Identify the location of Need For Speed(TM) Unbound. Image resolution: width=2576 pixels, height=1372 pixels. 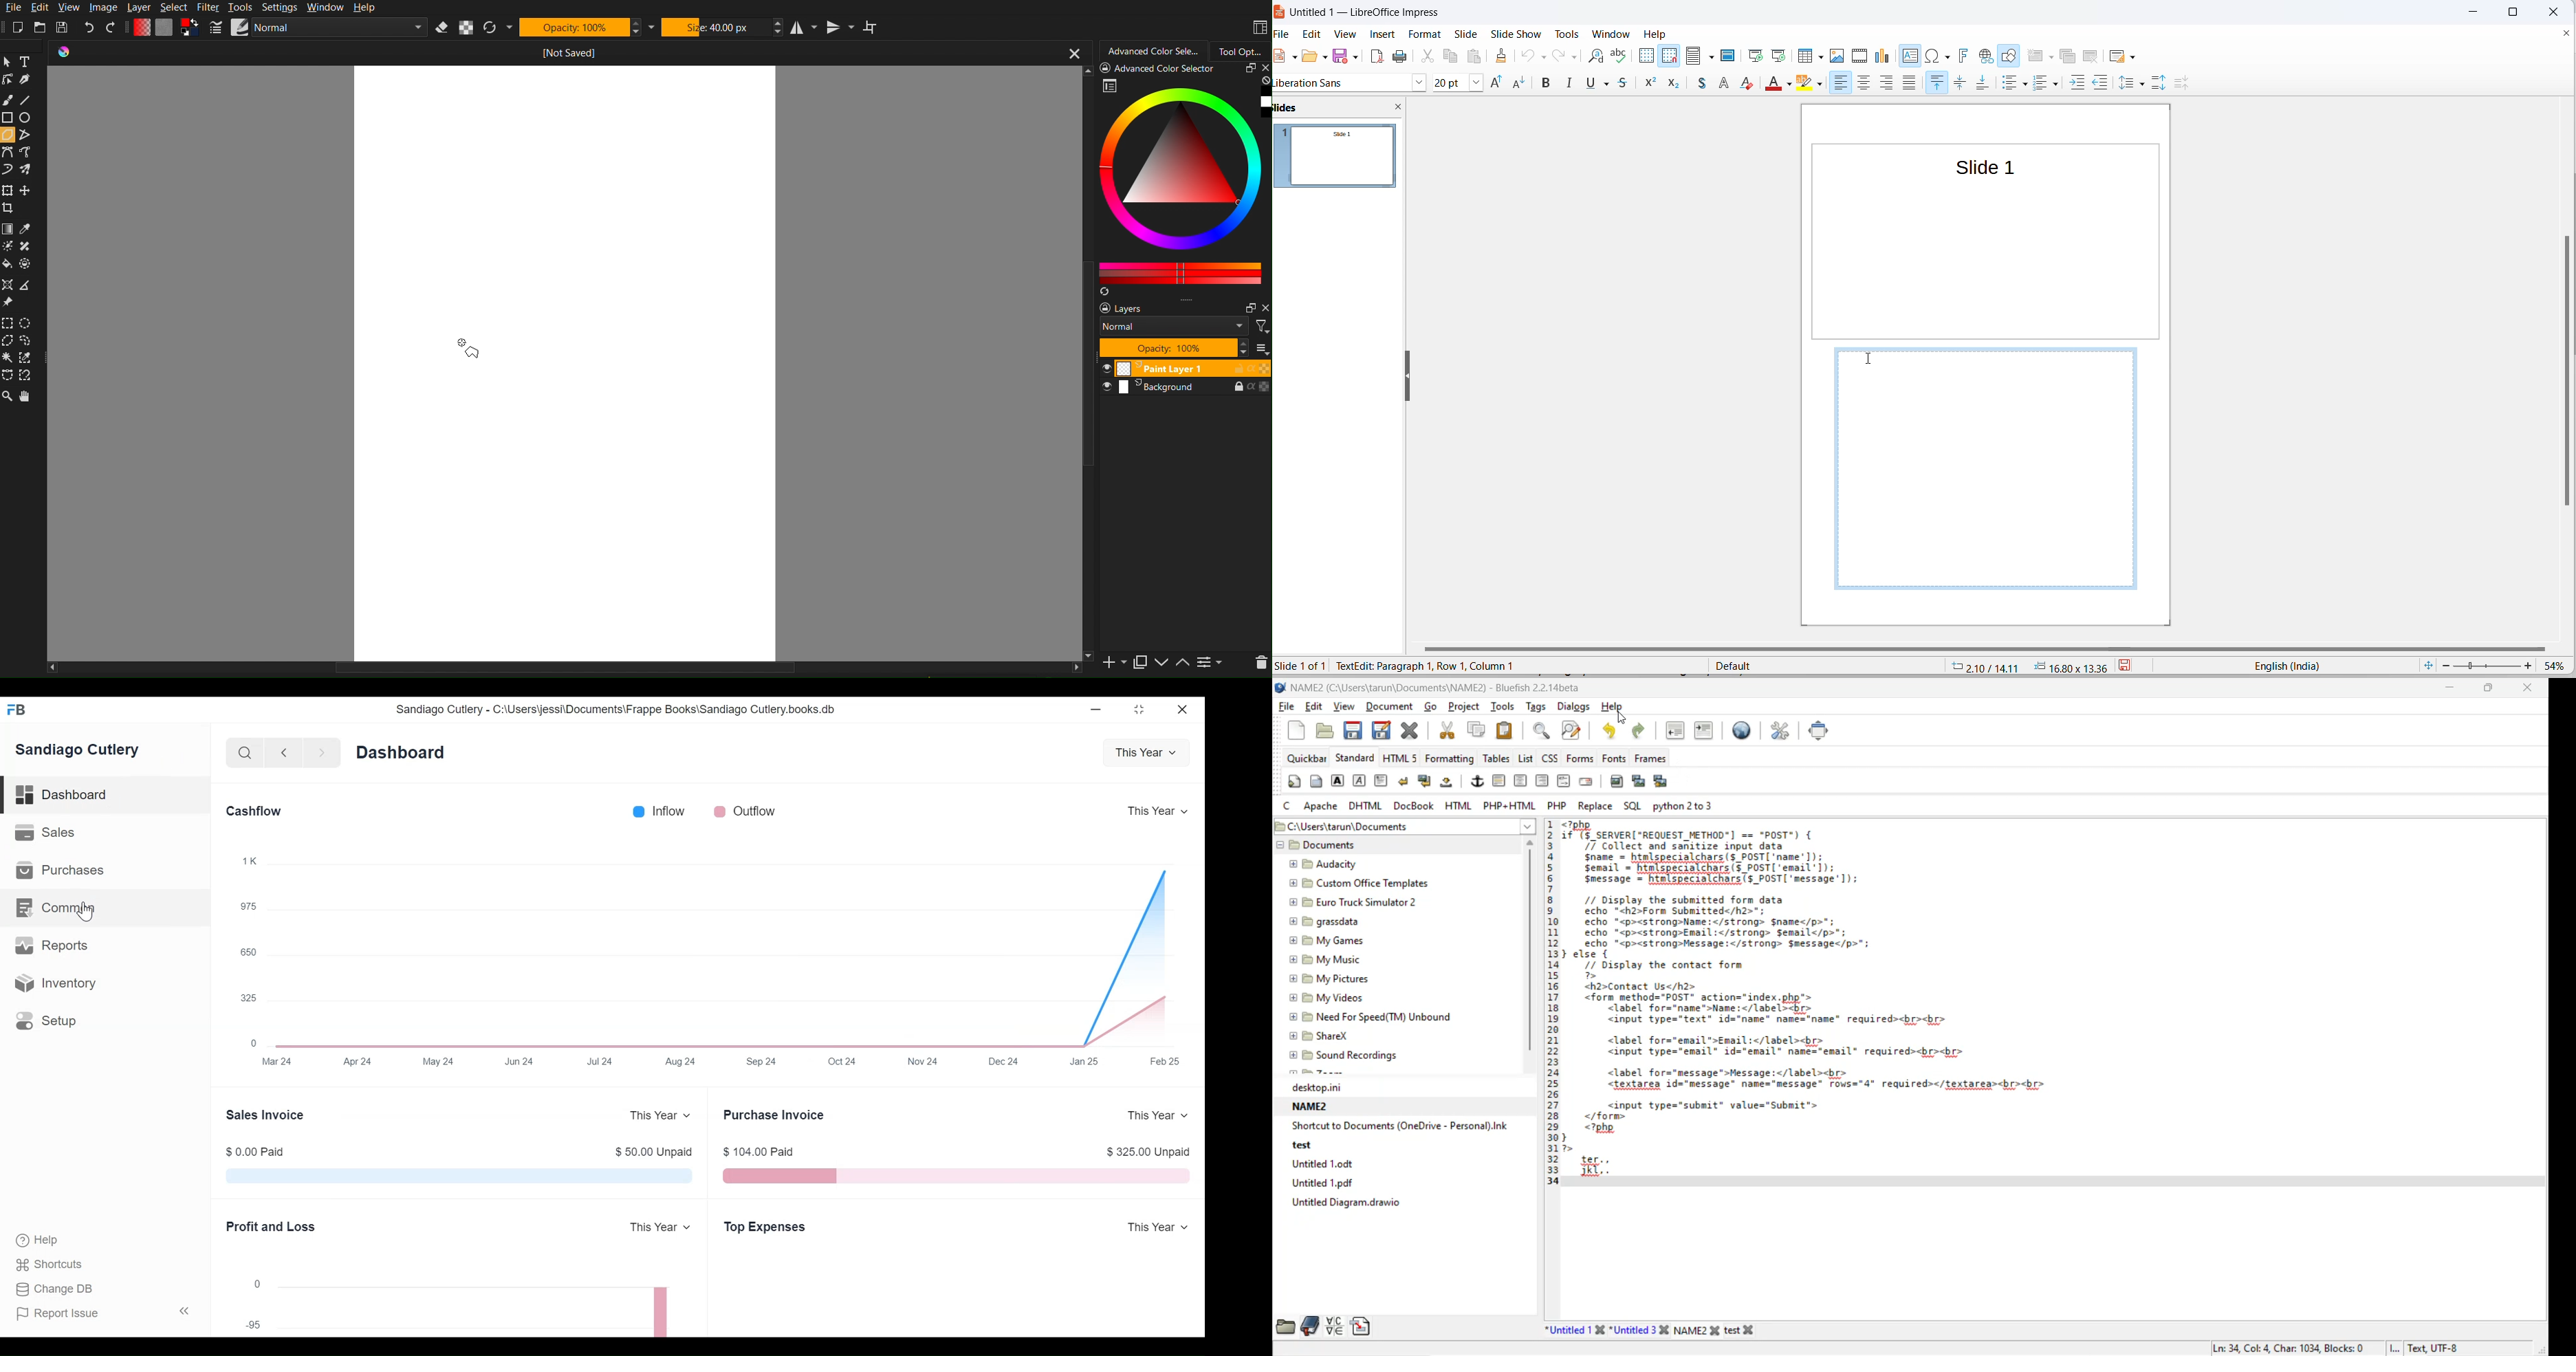
(1365, 1018).